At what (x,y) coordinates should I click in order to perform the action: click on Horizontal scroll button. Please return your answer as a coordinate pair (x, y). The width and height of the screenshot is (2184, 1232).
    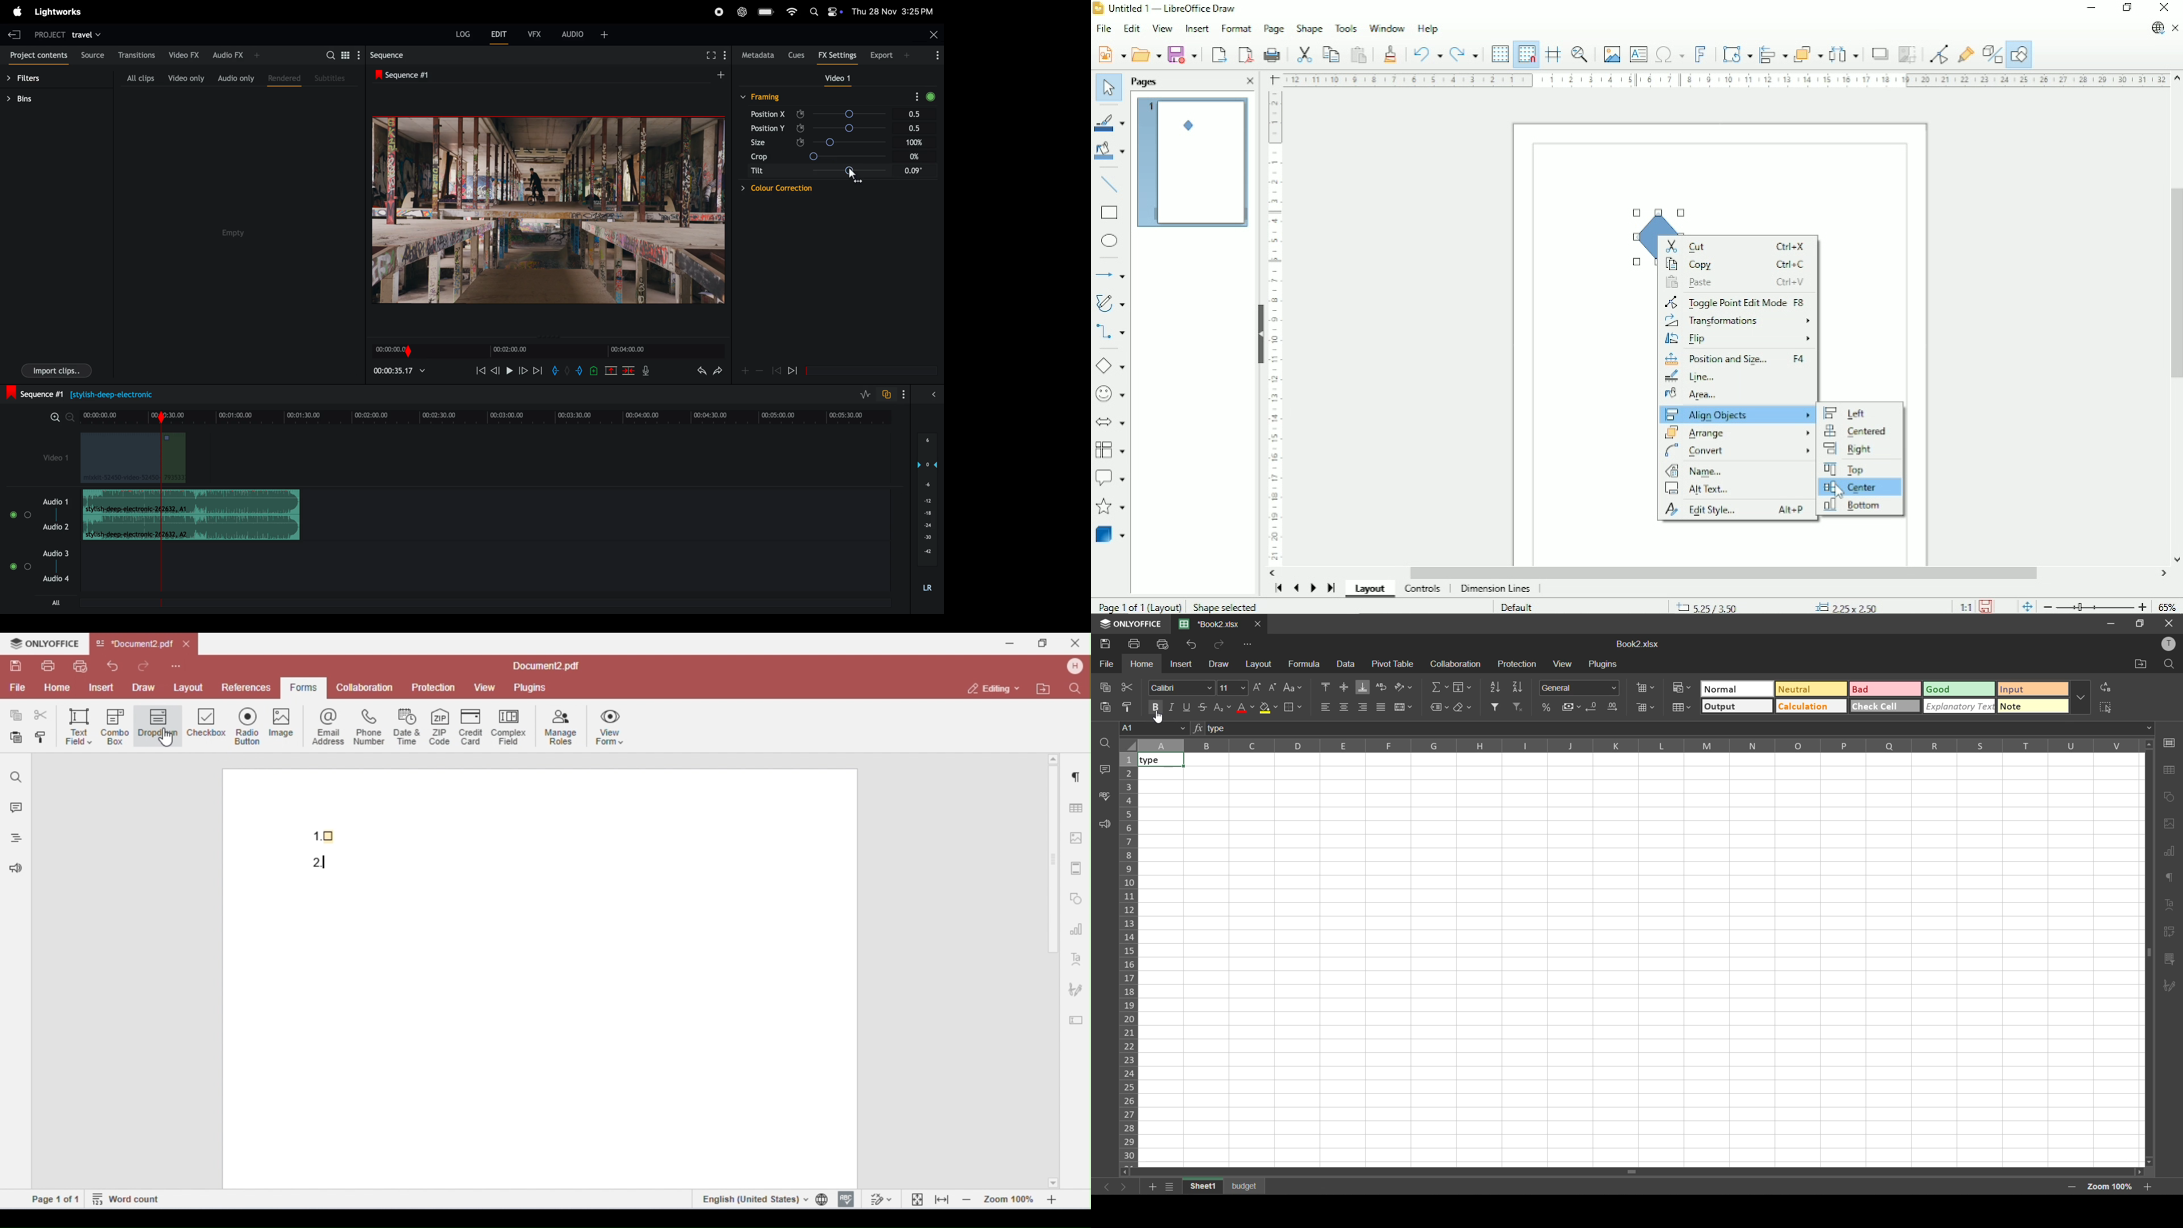
    Looking at the image, I should click on (1275, 572).